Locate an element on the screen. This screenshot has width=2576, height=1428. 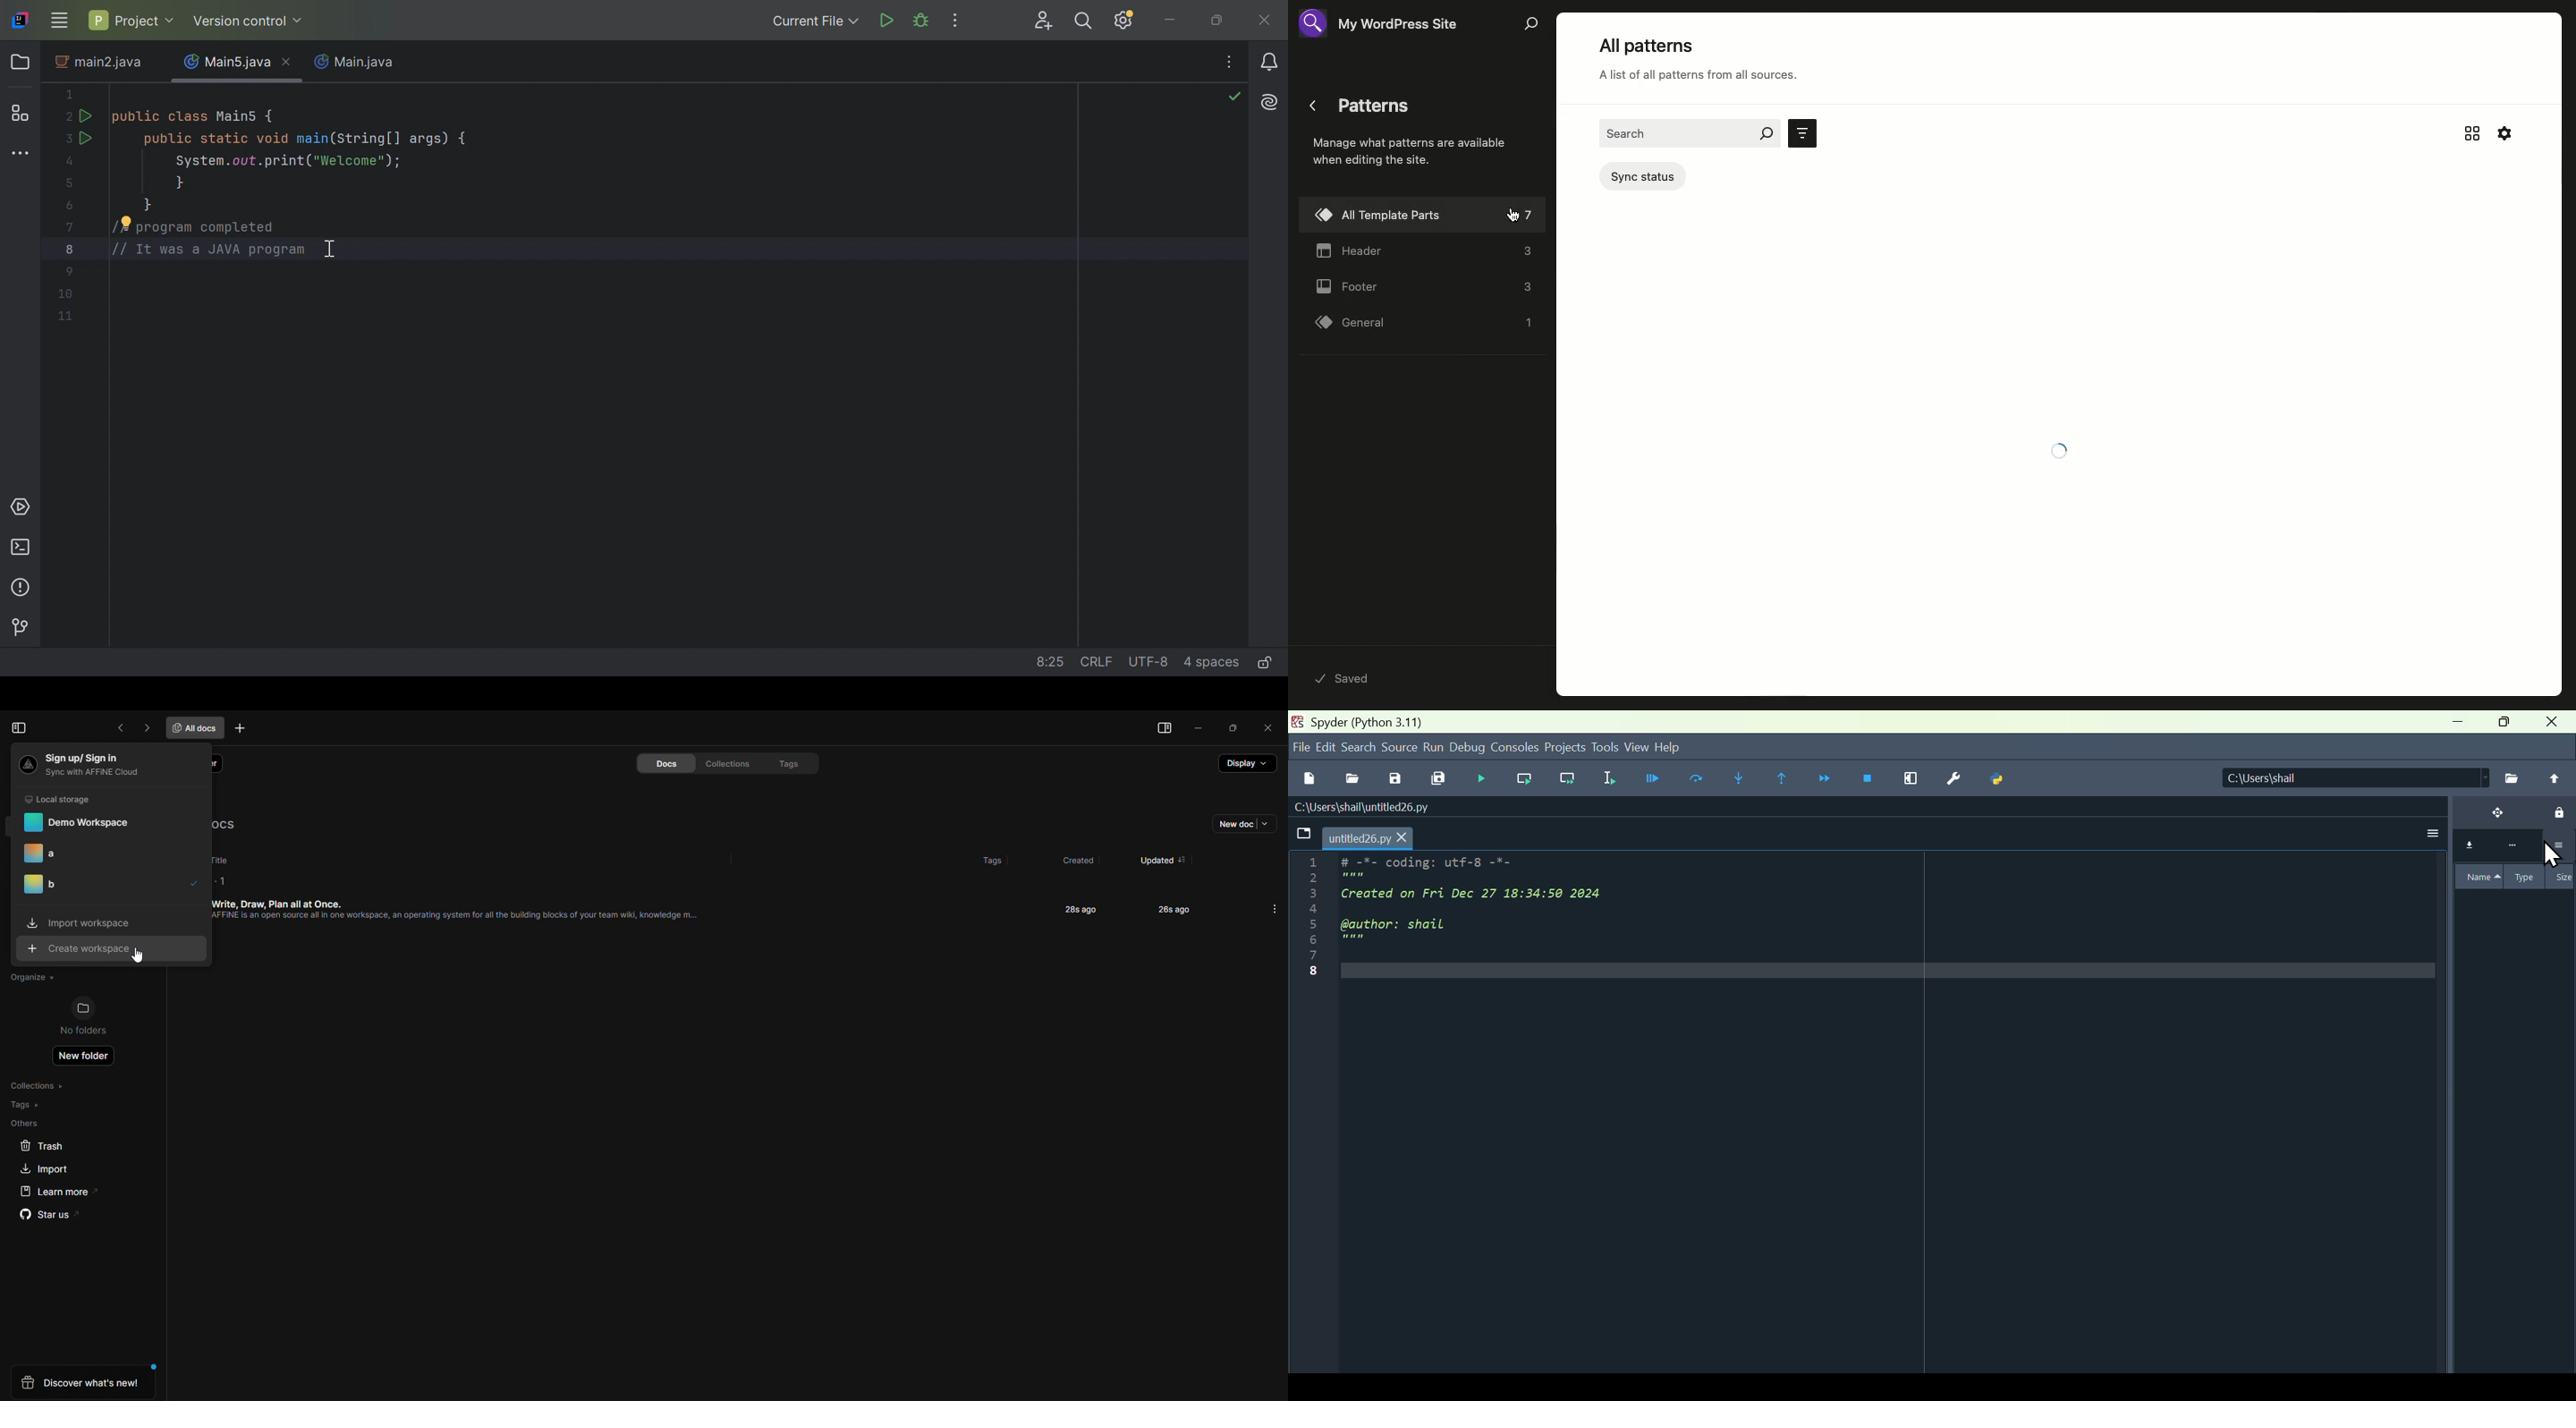
Consoles is located at coordinates (1516, 746).